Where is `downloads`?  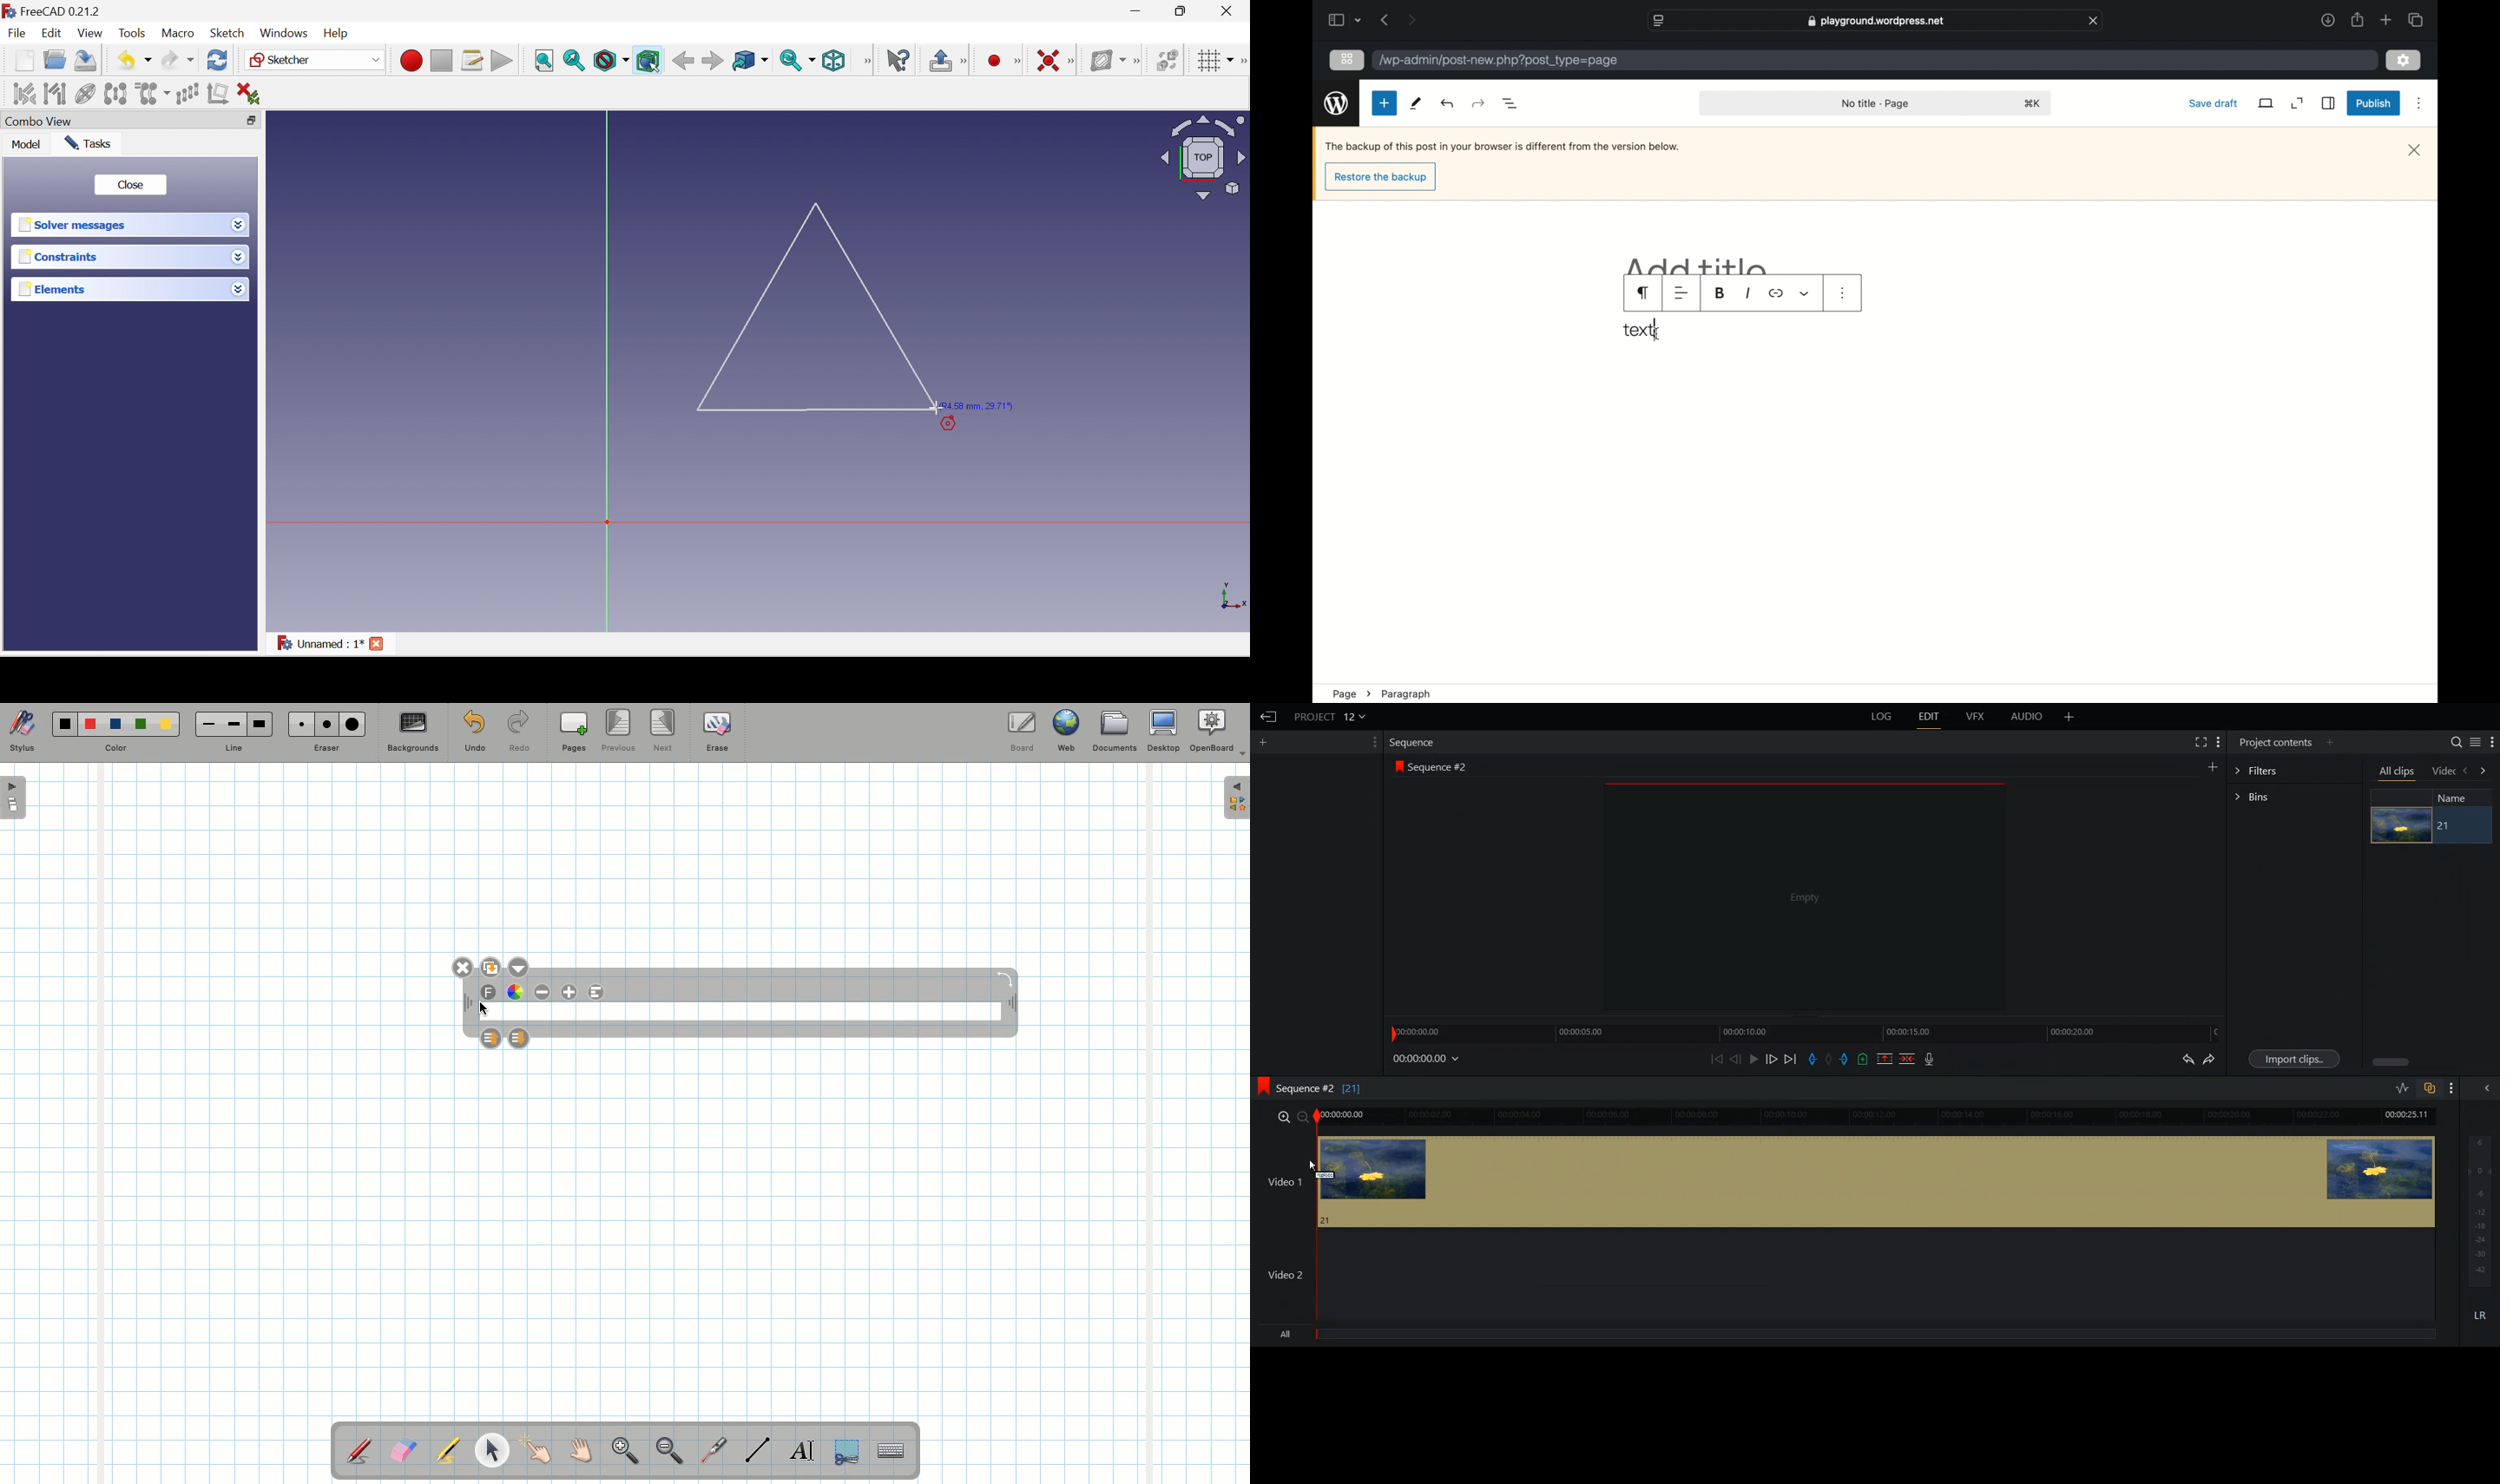
downloads is located at coordinates (2328, 20).